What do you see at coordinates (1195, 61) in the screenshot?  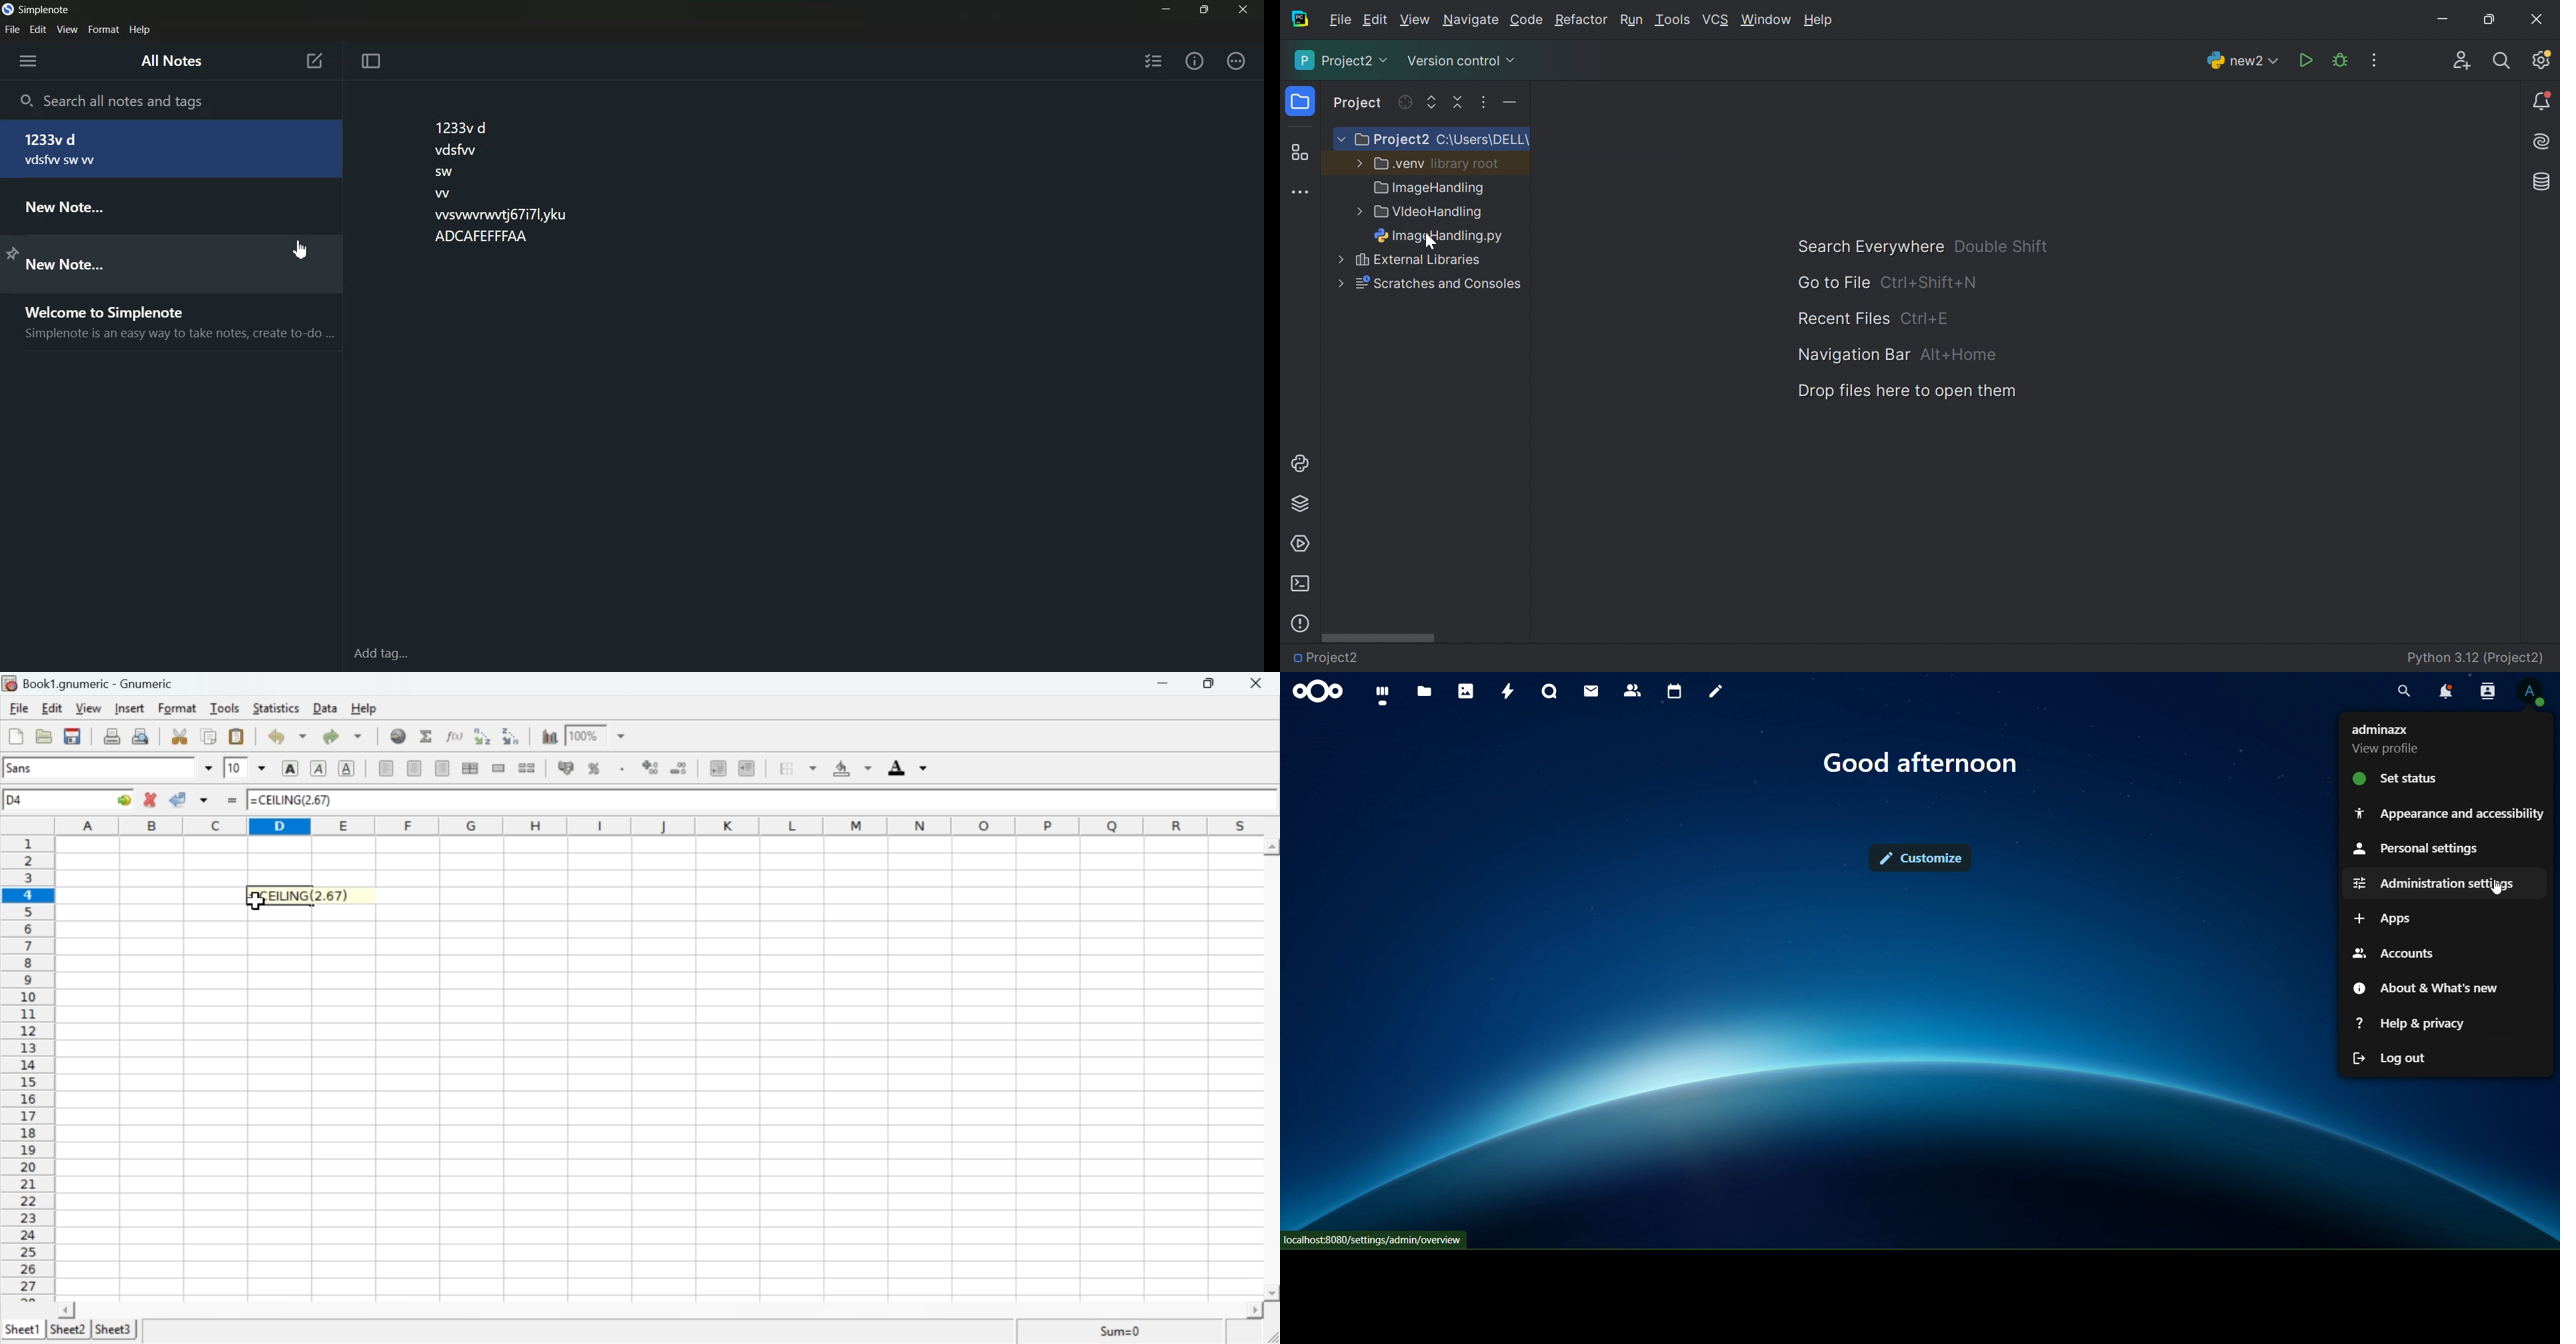 I see `Info` at bounding box center [1195, 61].